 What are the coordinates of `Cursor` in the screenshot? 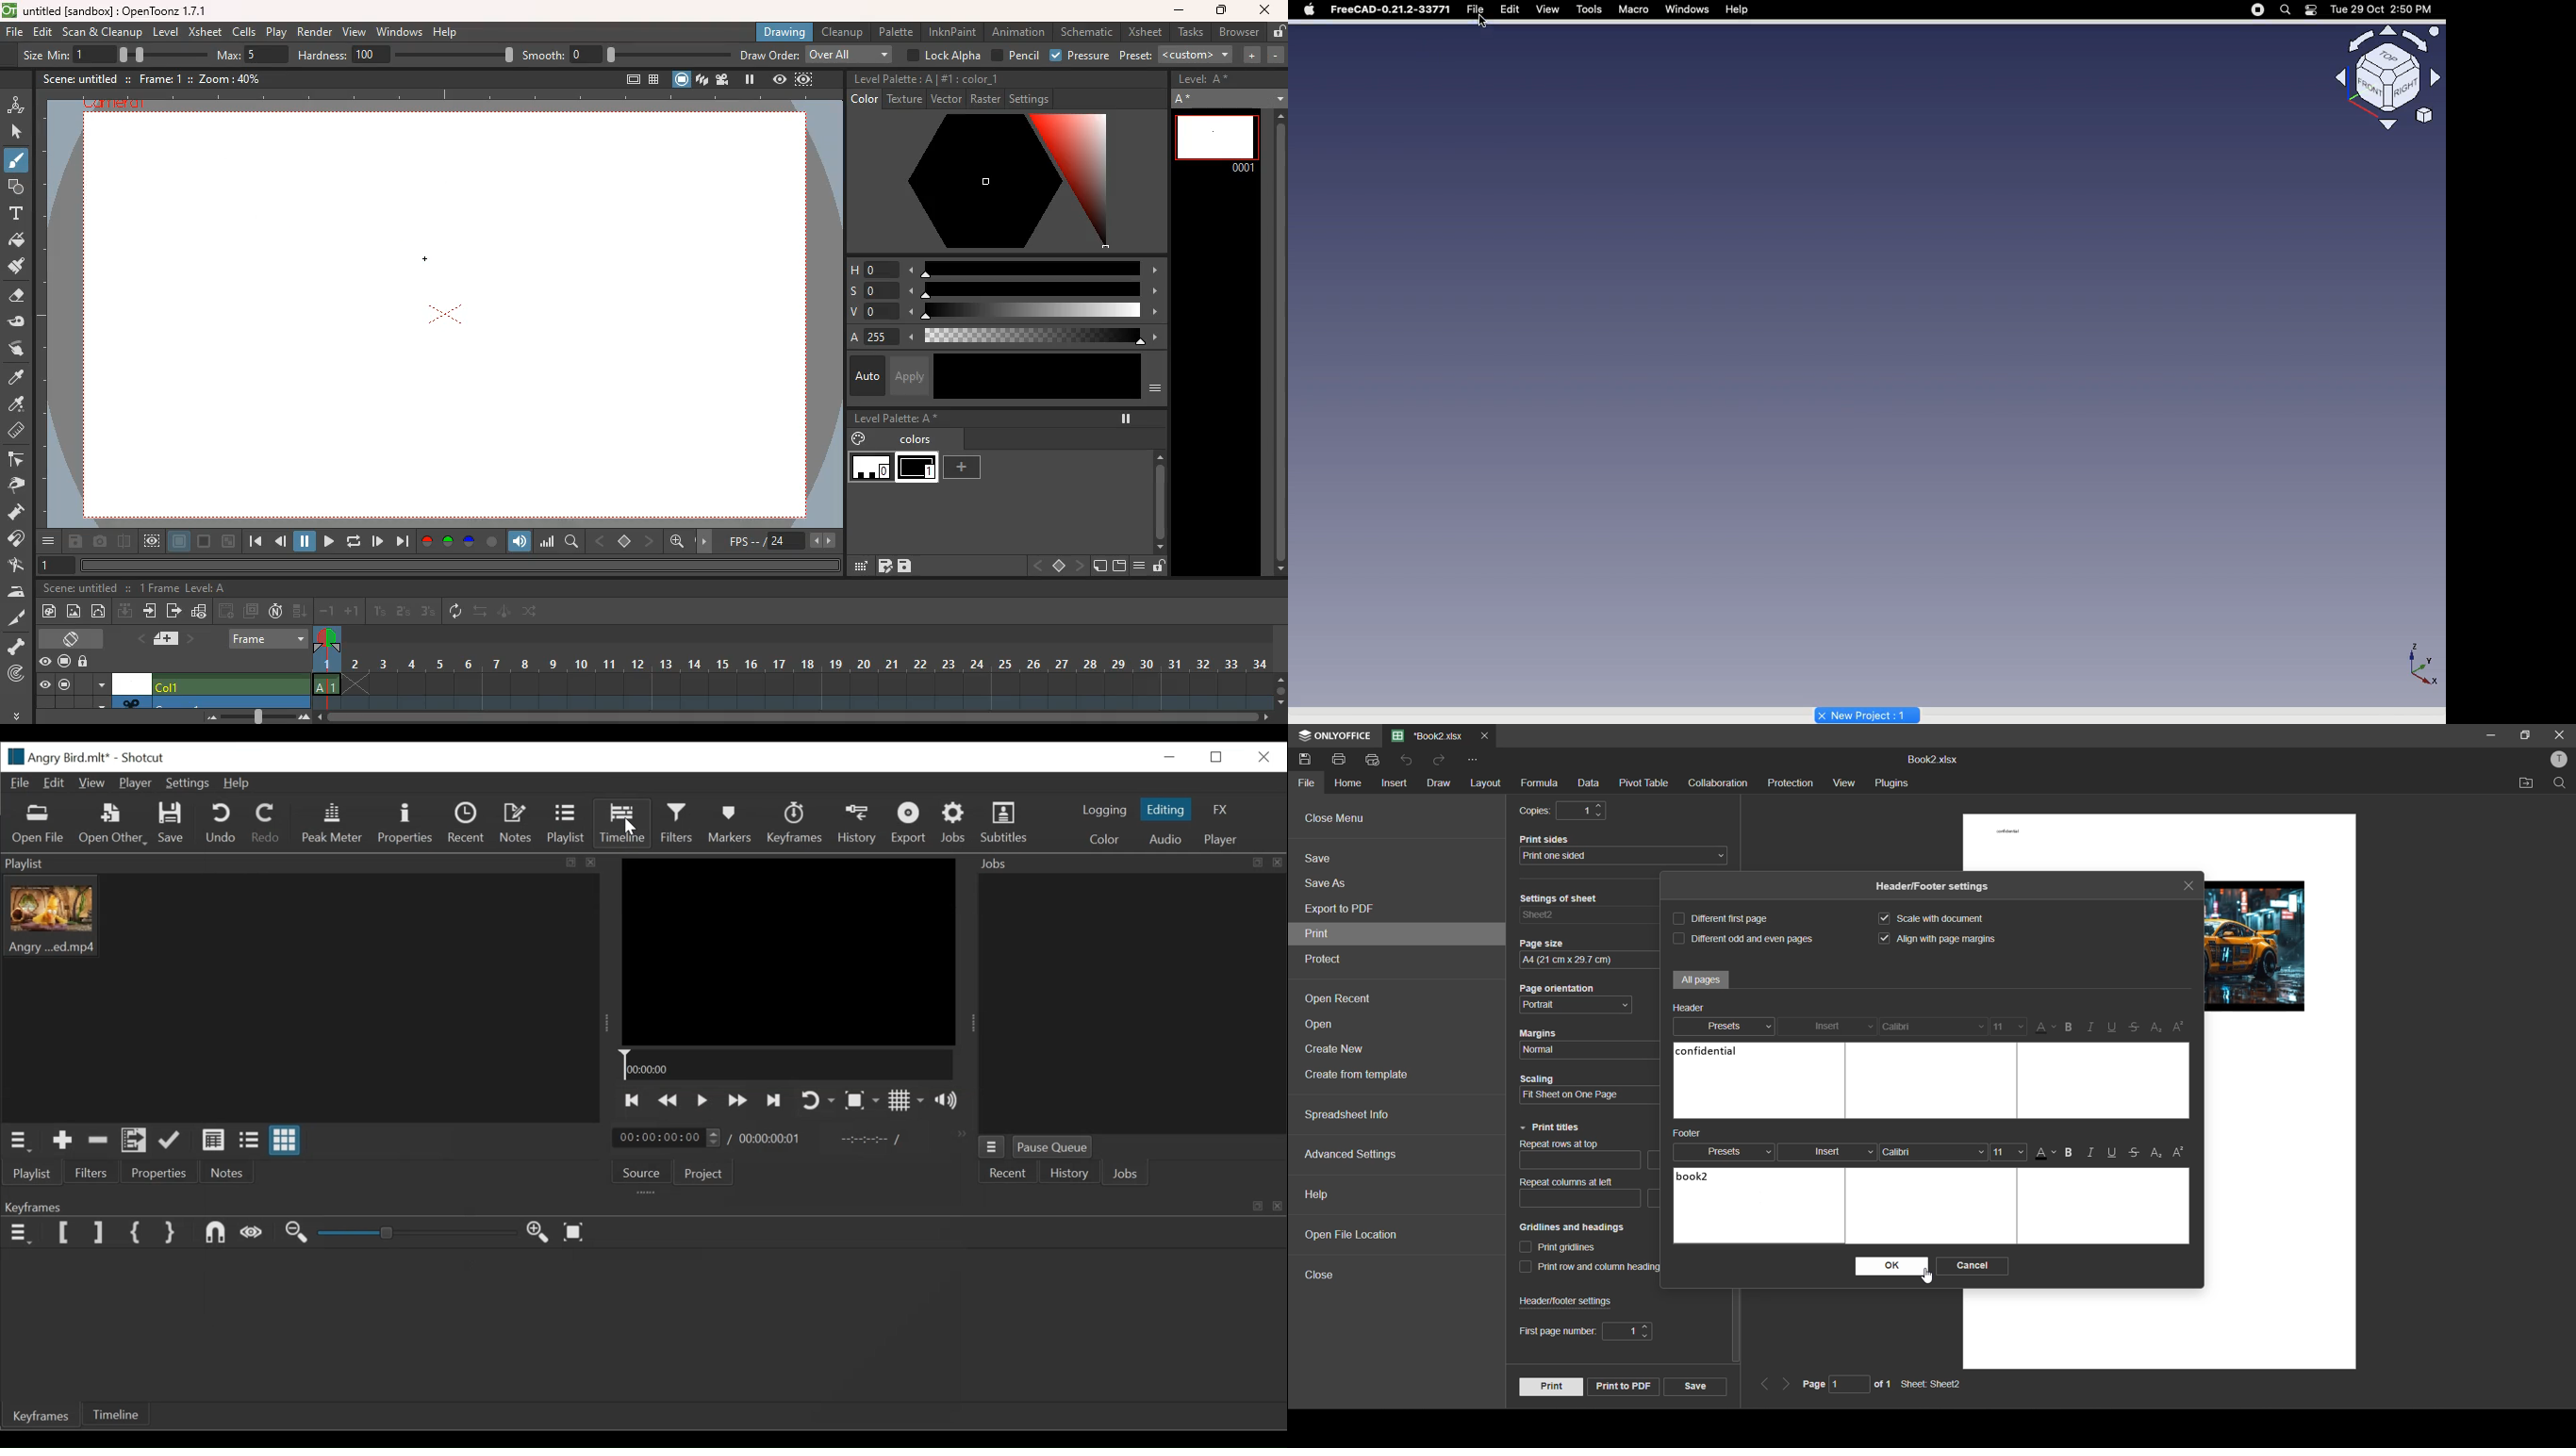 It's located at (630, 827).